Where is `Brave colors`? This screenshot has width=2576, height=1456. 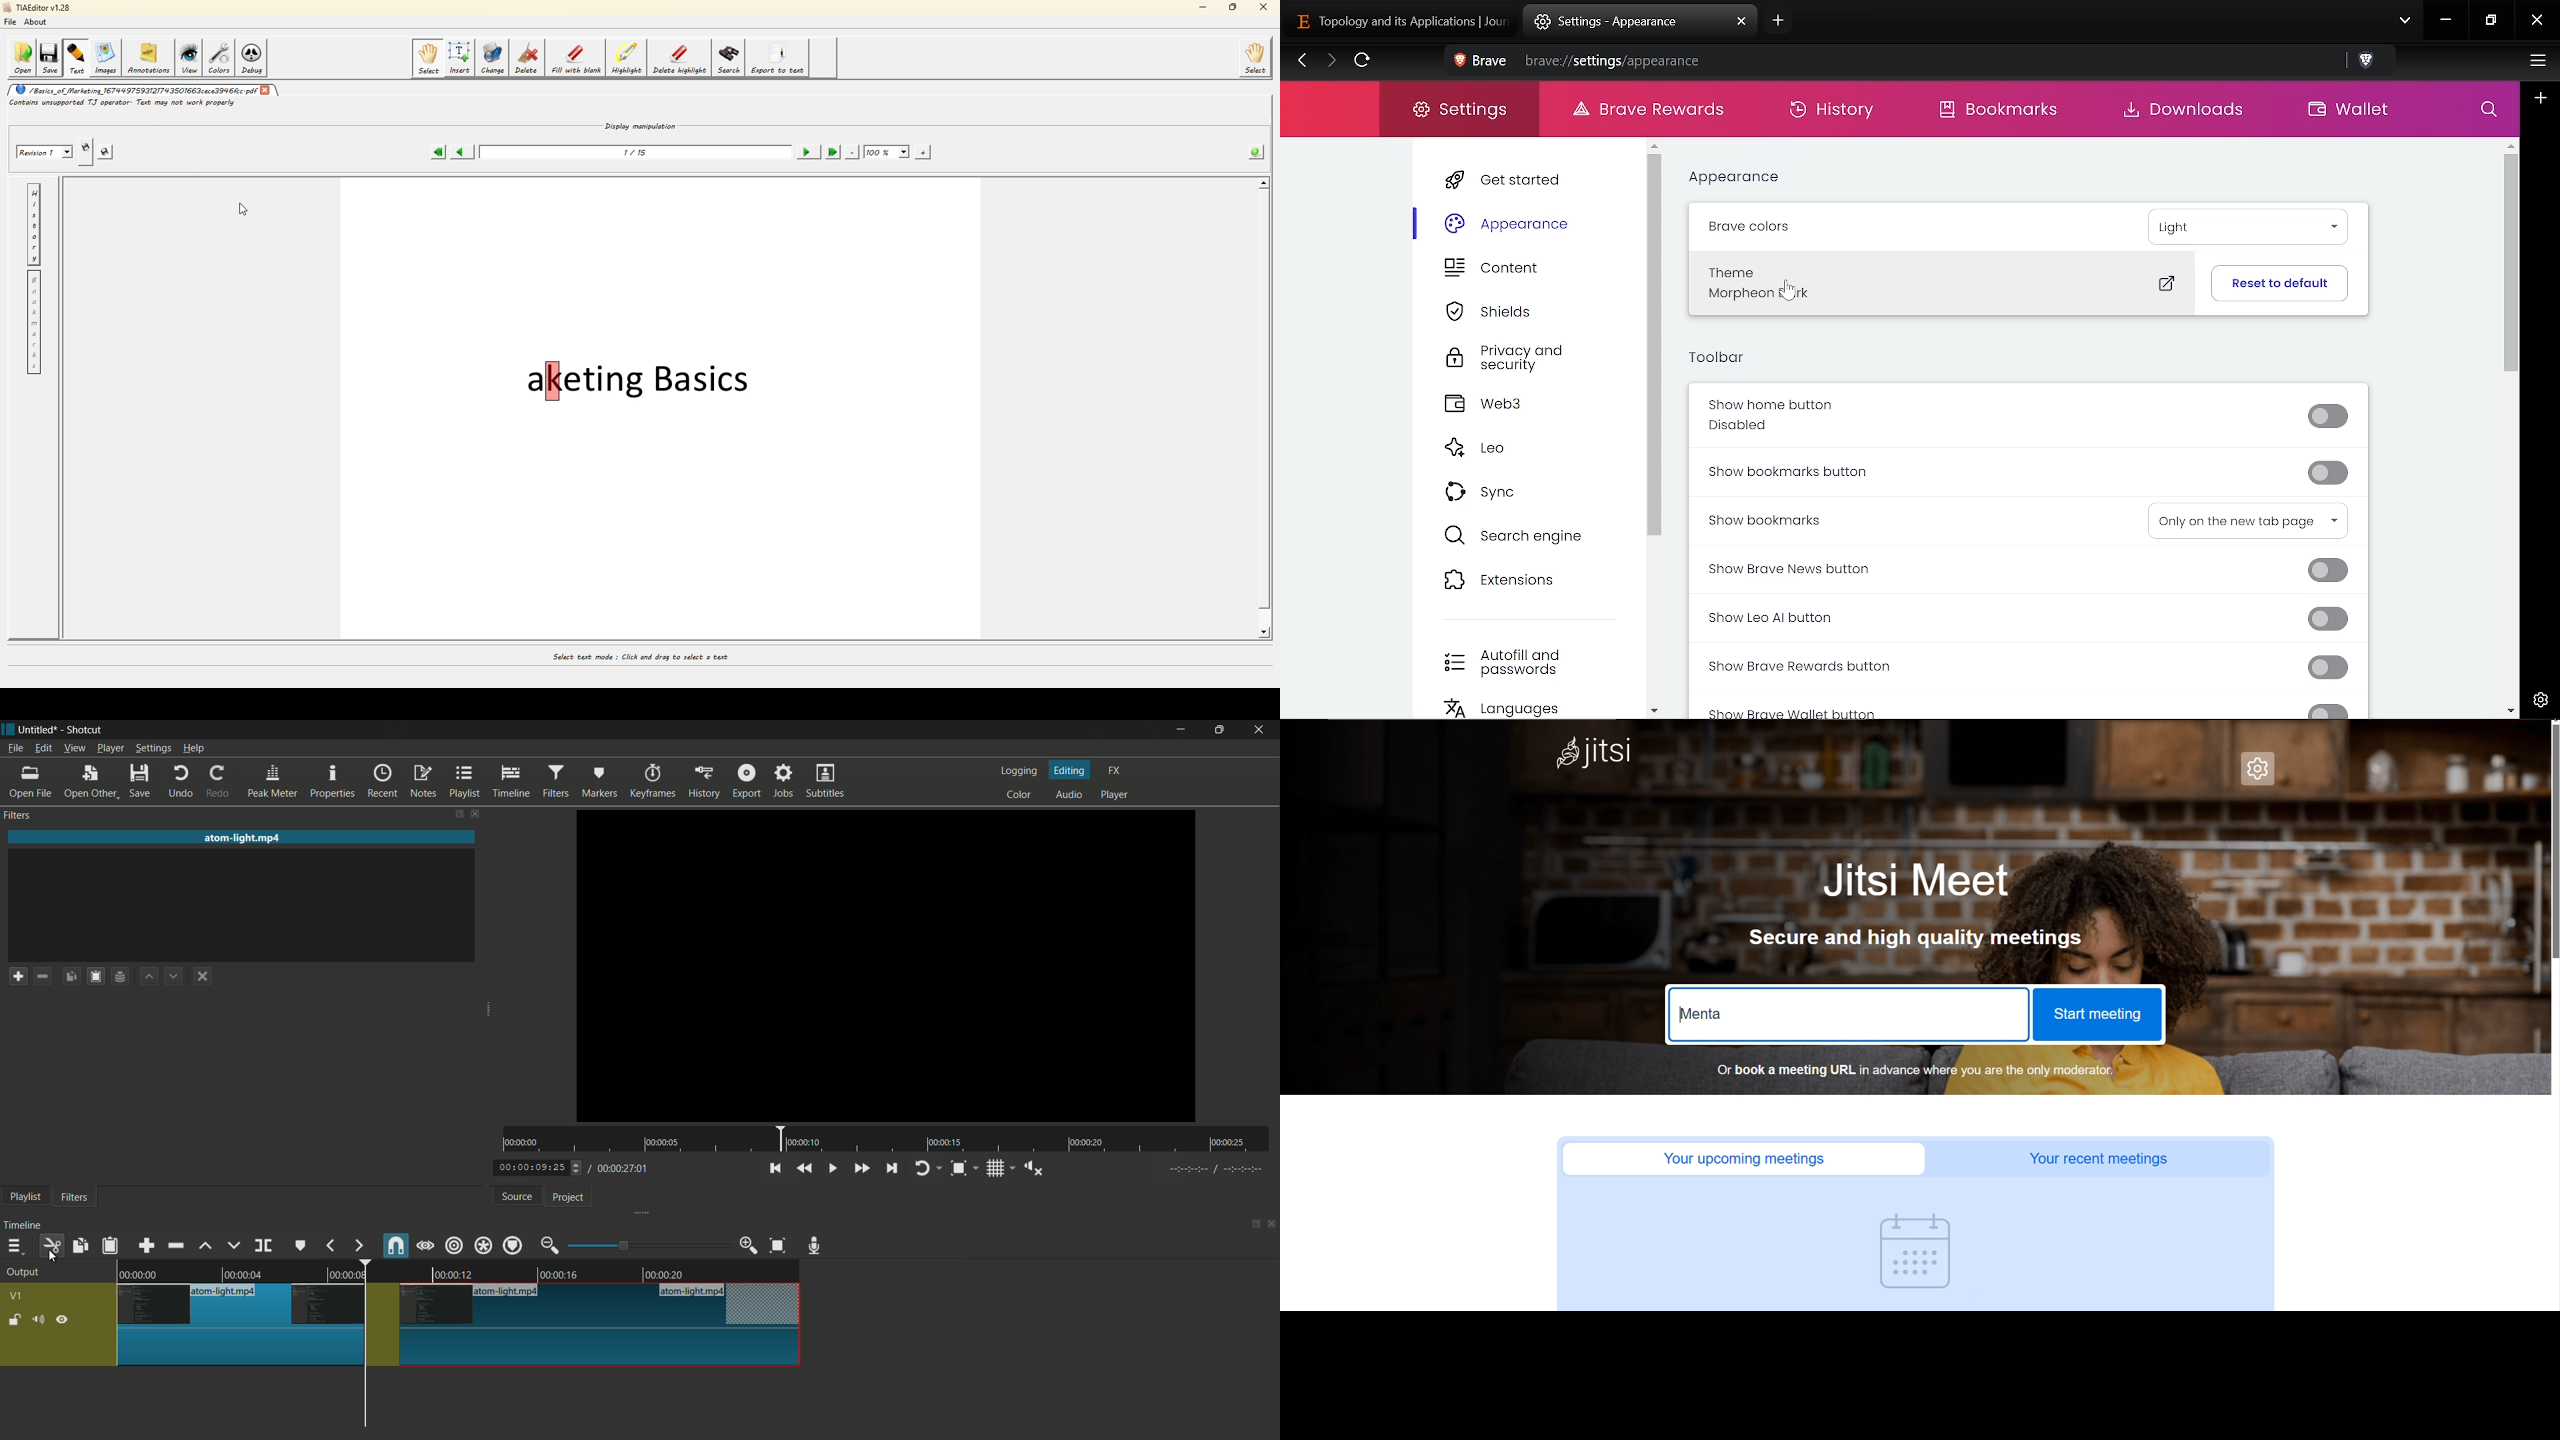
Brave colors is located at coordinates (1748, 226).